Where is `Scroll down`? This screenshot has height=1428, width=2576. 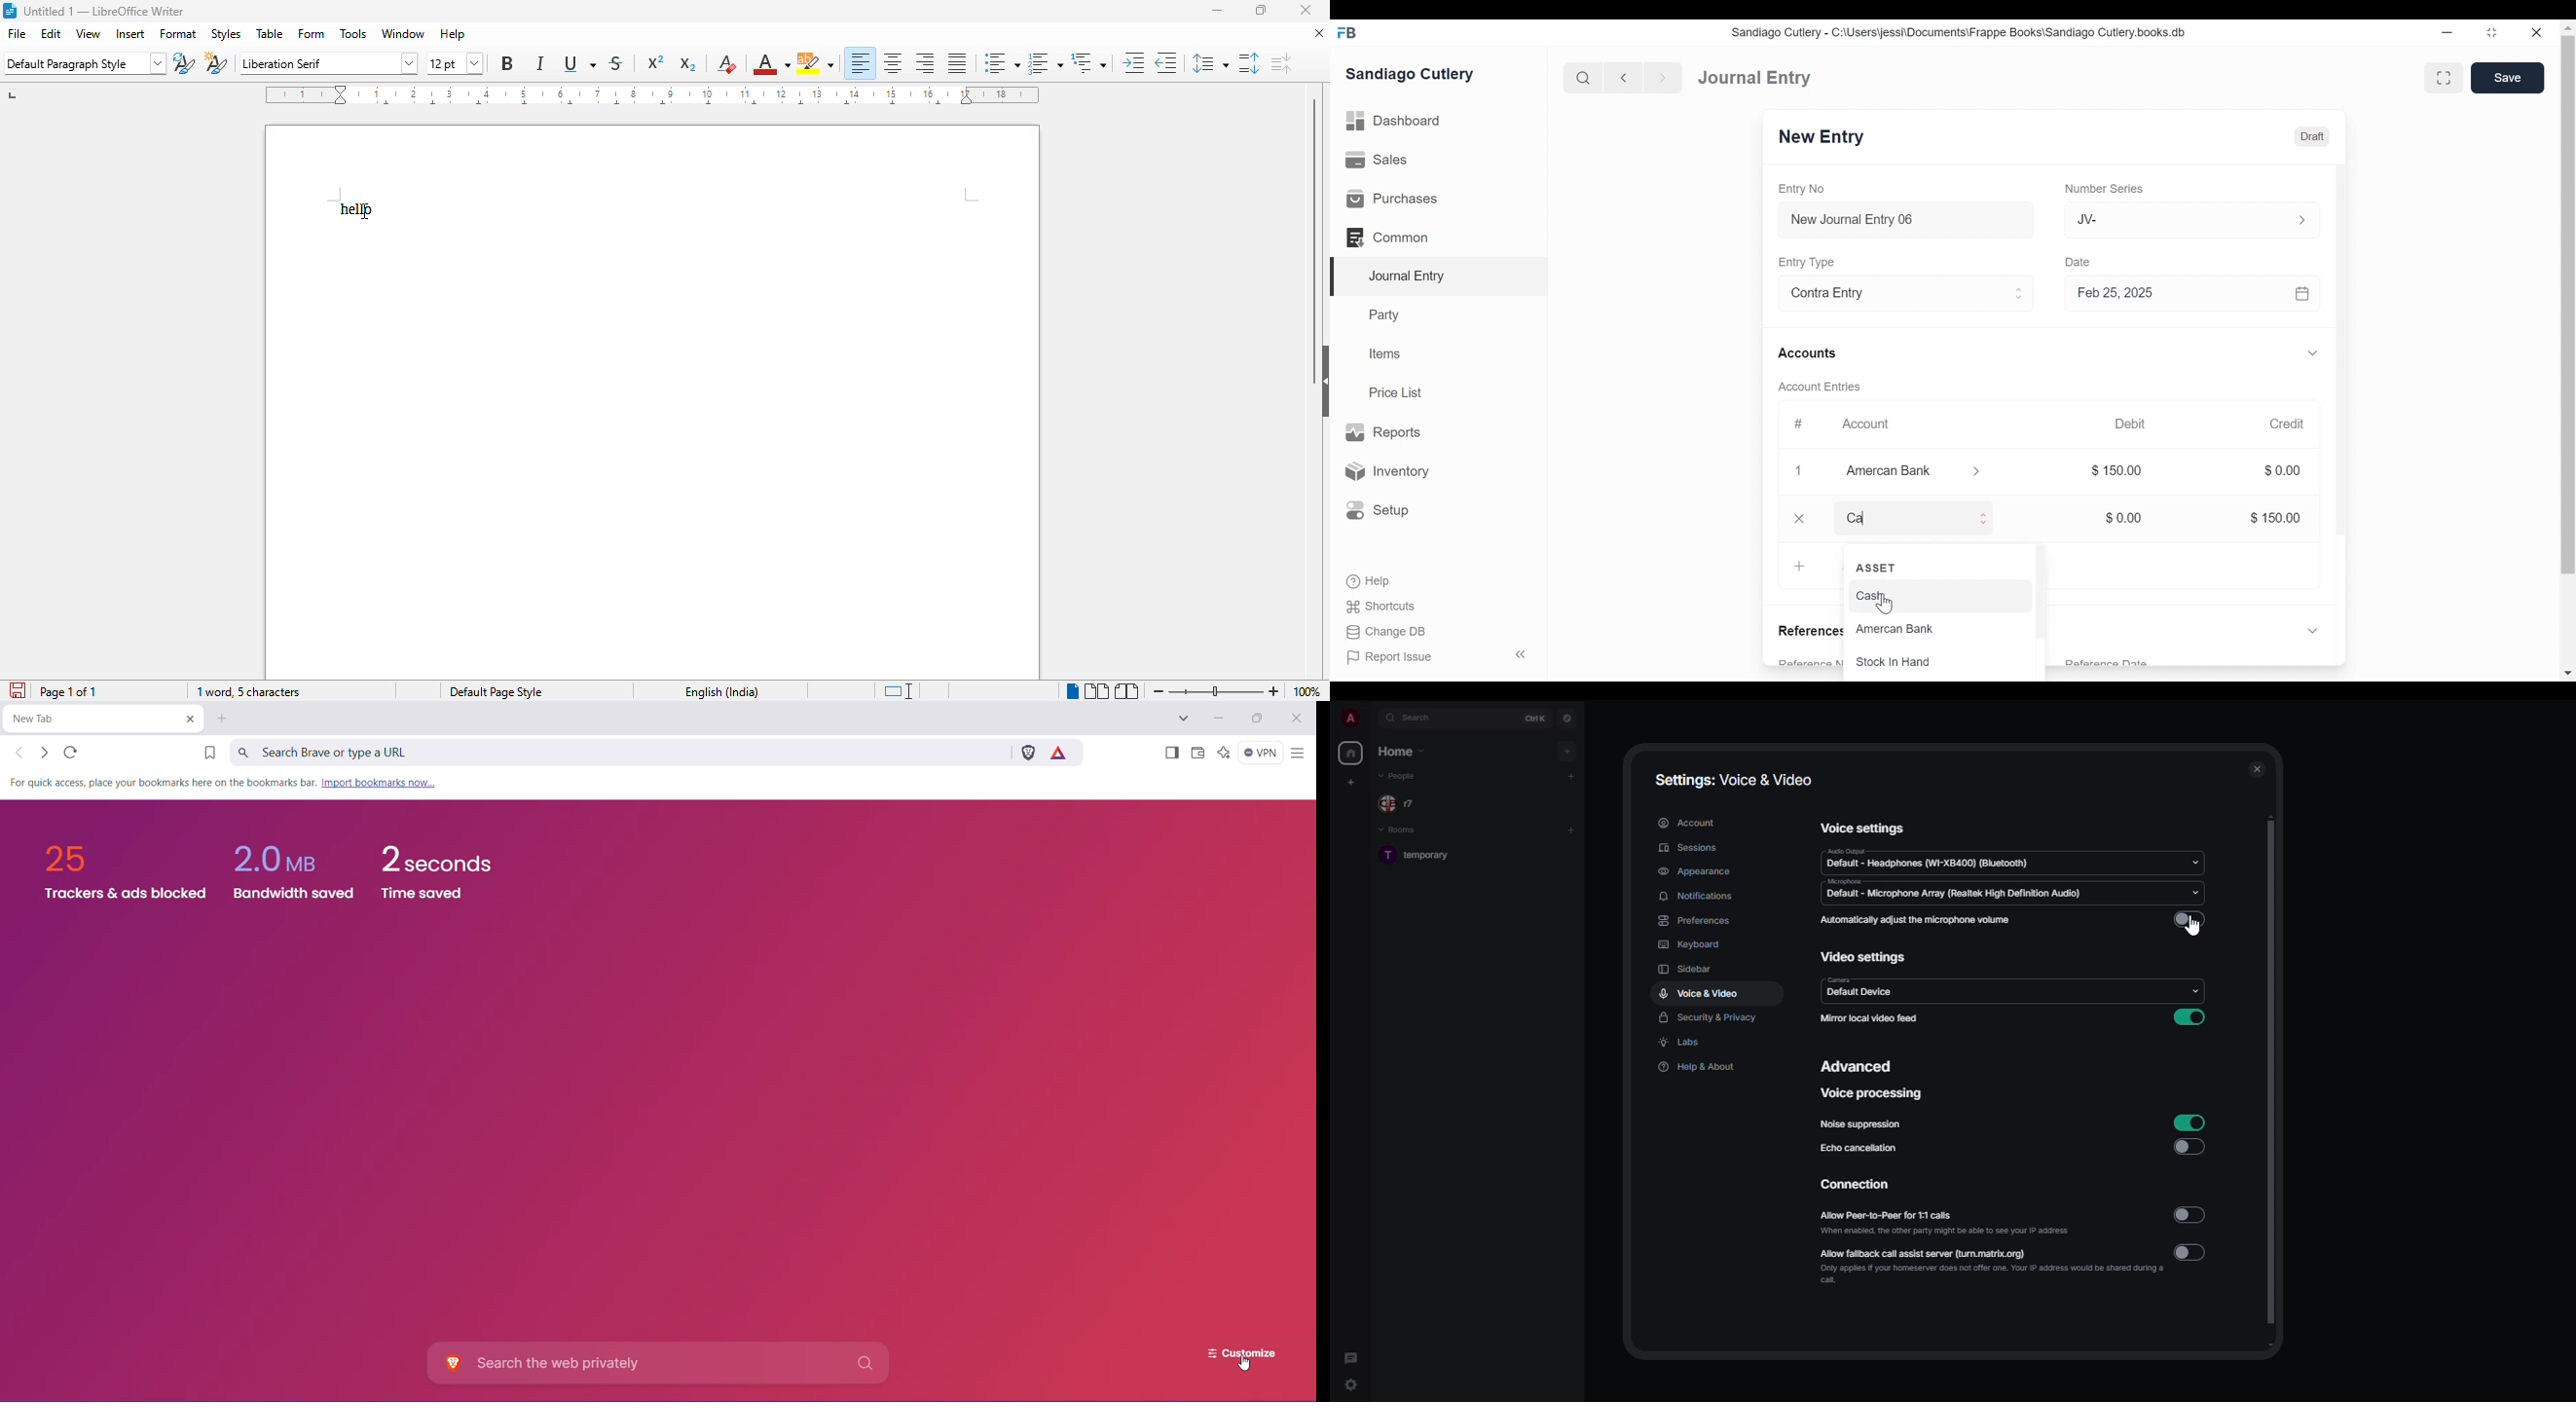 Scroll down is located at coordinates (2568, 672).